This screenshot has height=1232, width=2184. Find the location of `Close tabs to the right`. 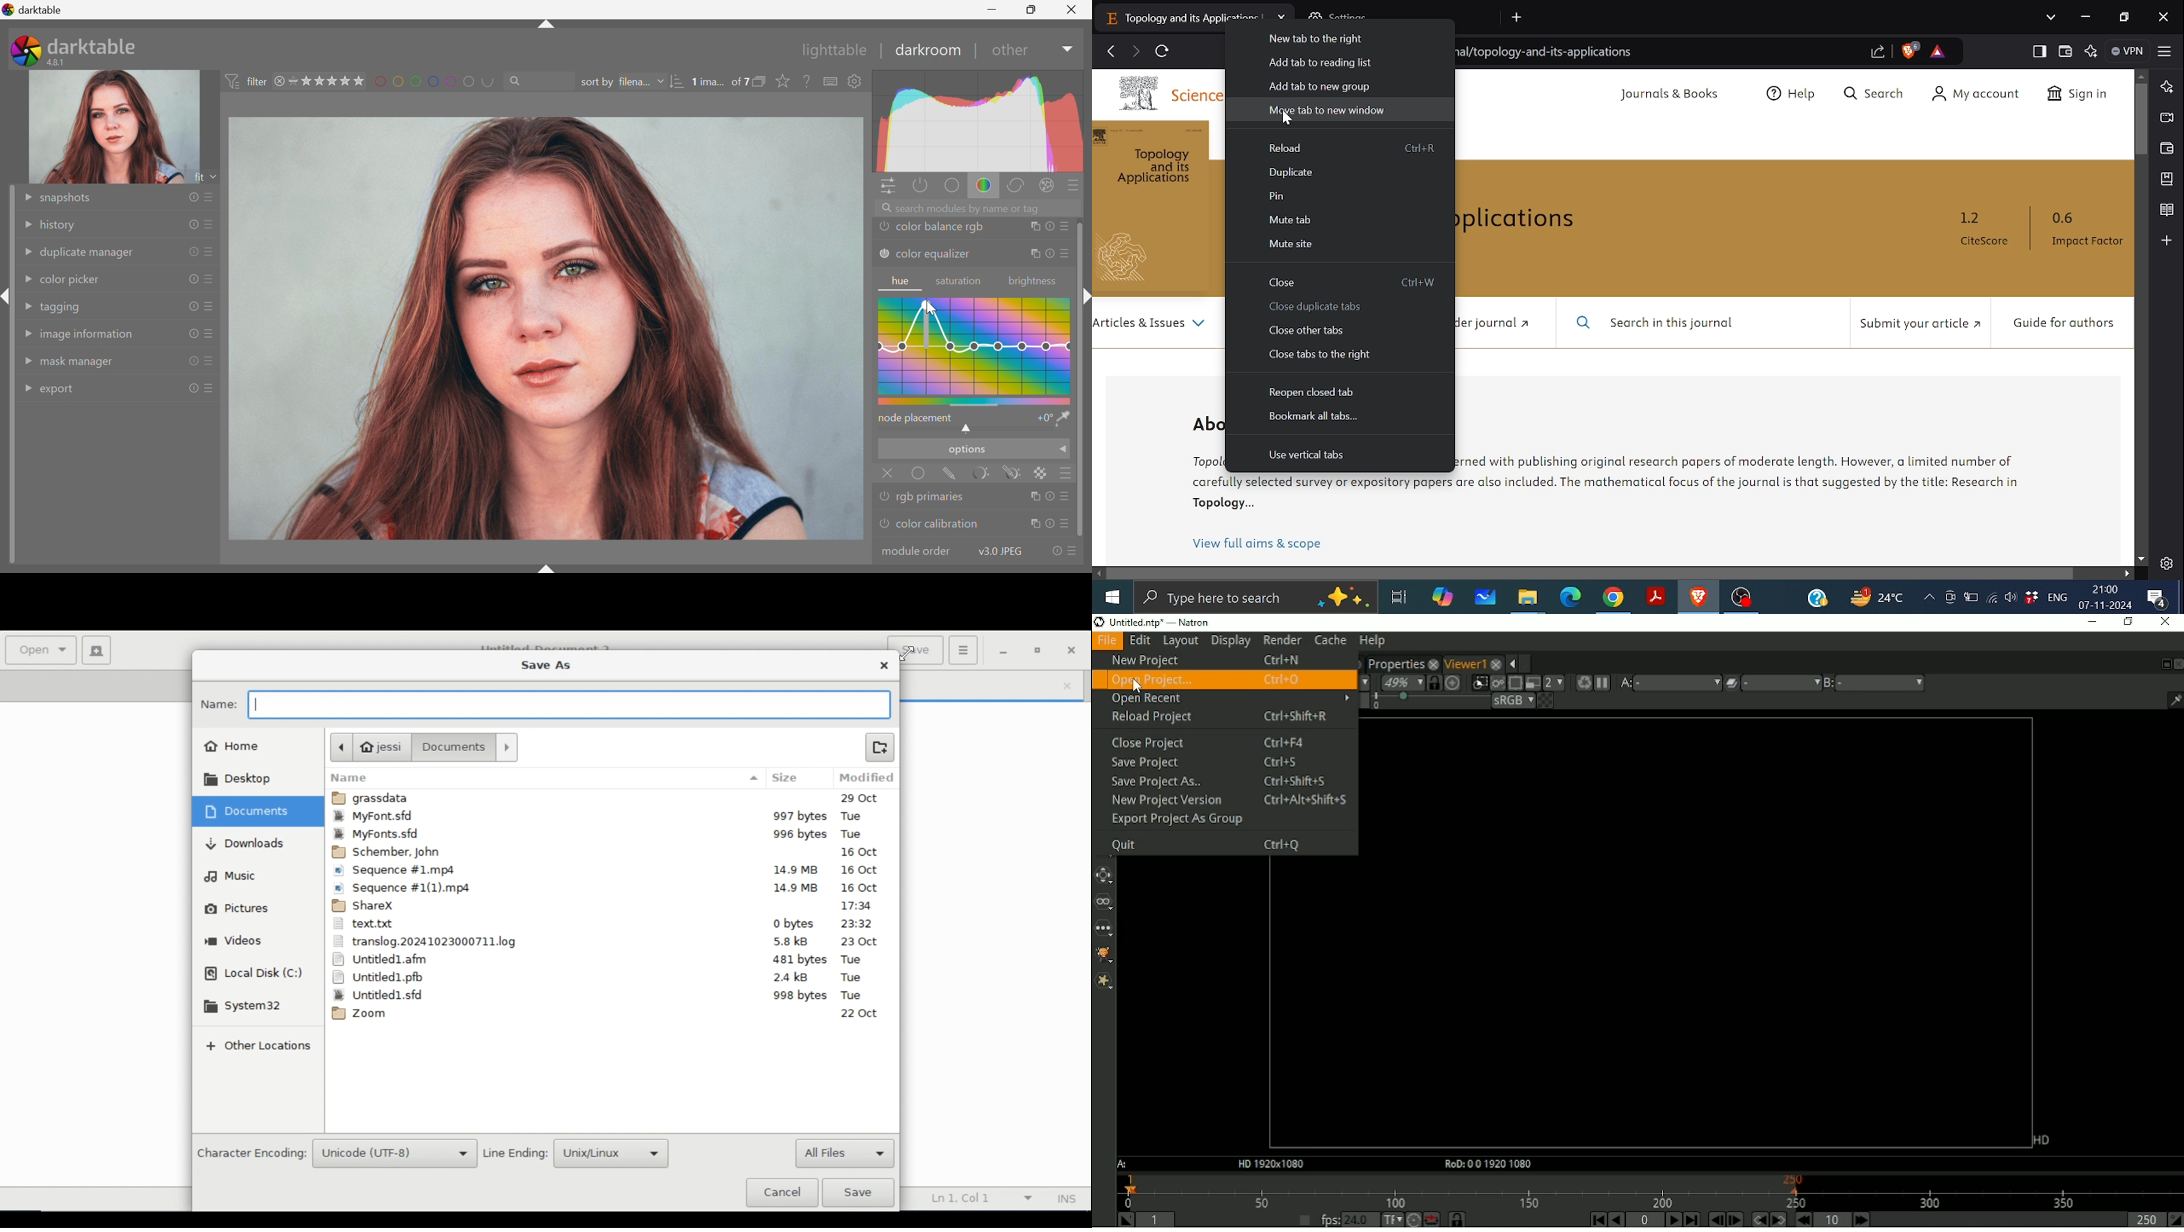

Close tabs to the right is located at coordinates (1320, 356).